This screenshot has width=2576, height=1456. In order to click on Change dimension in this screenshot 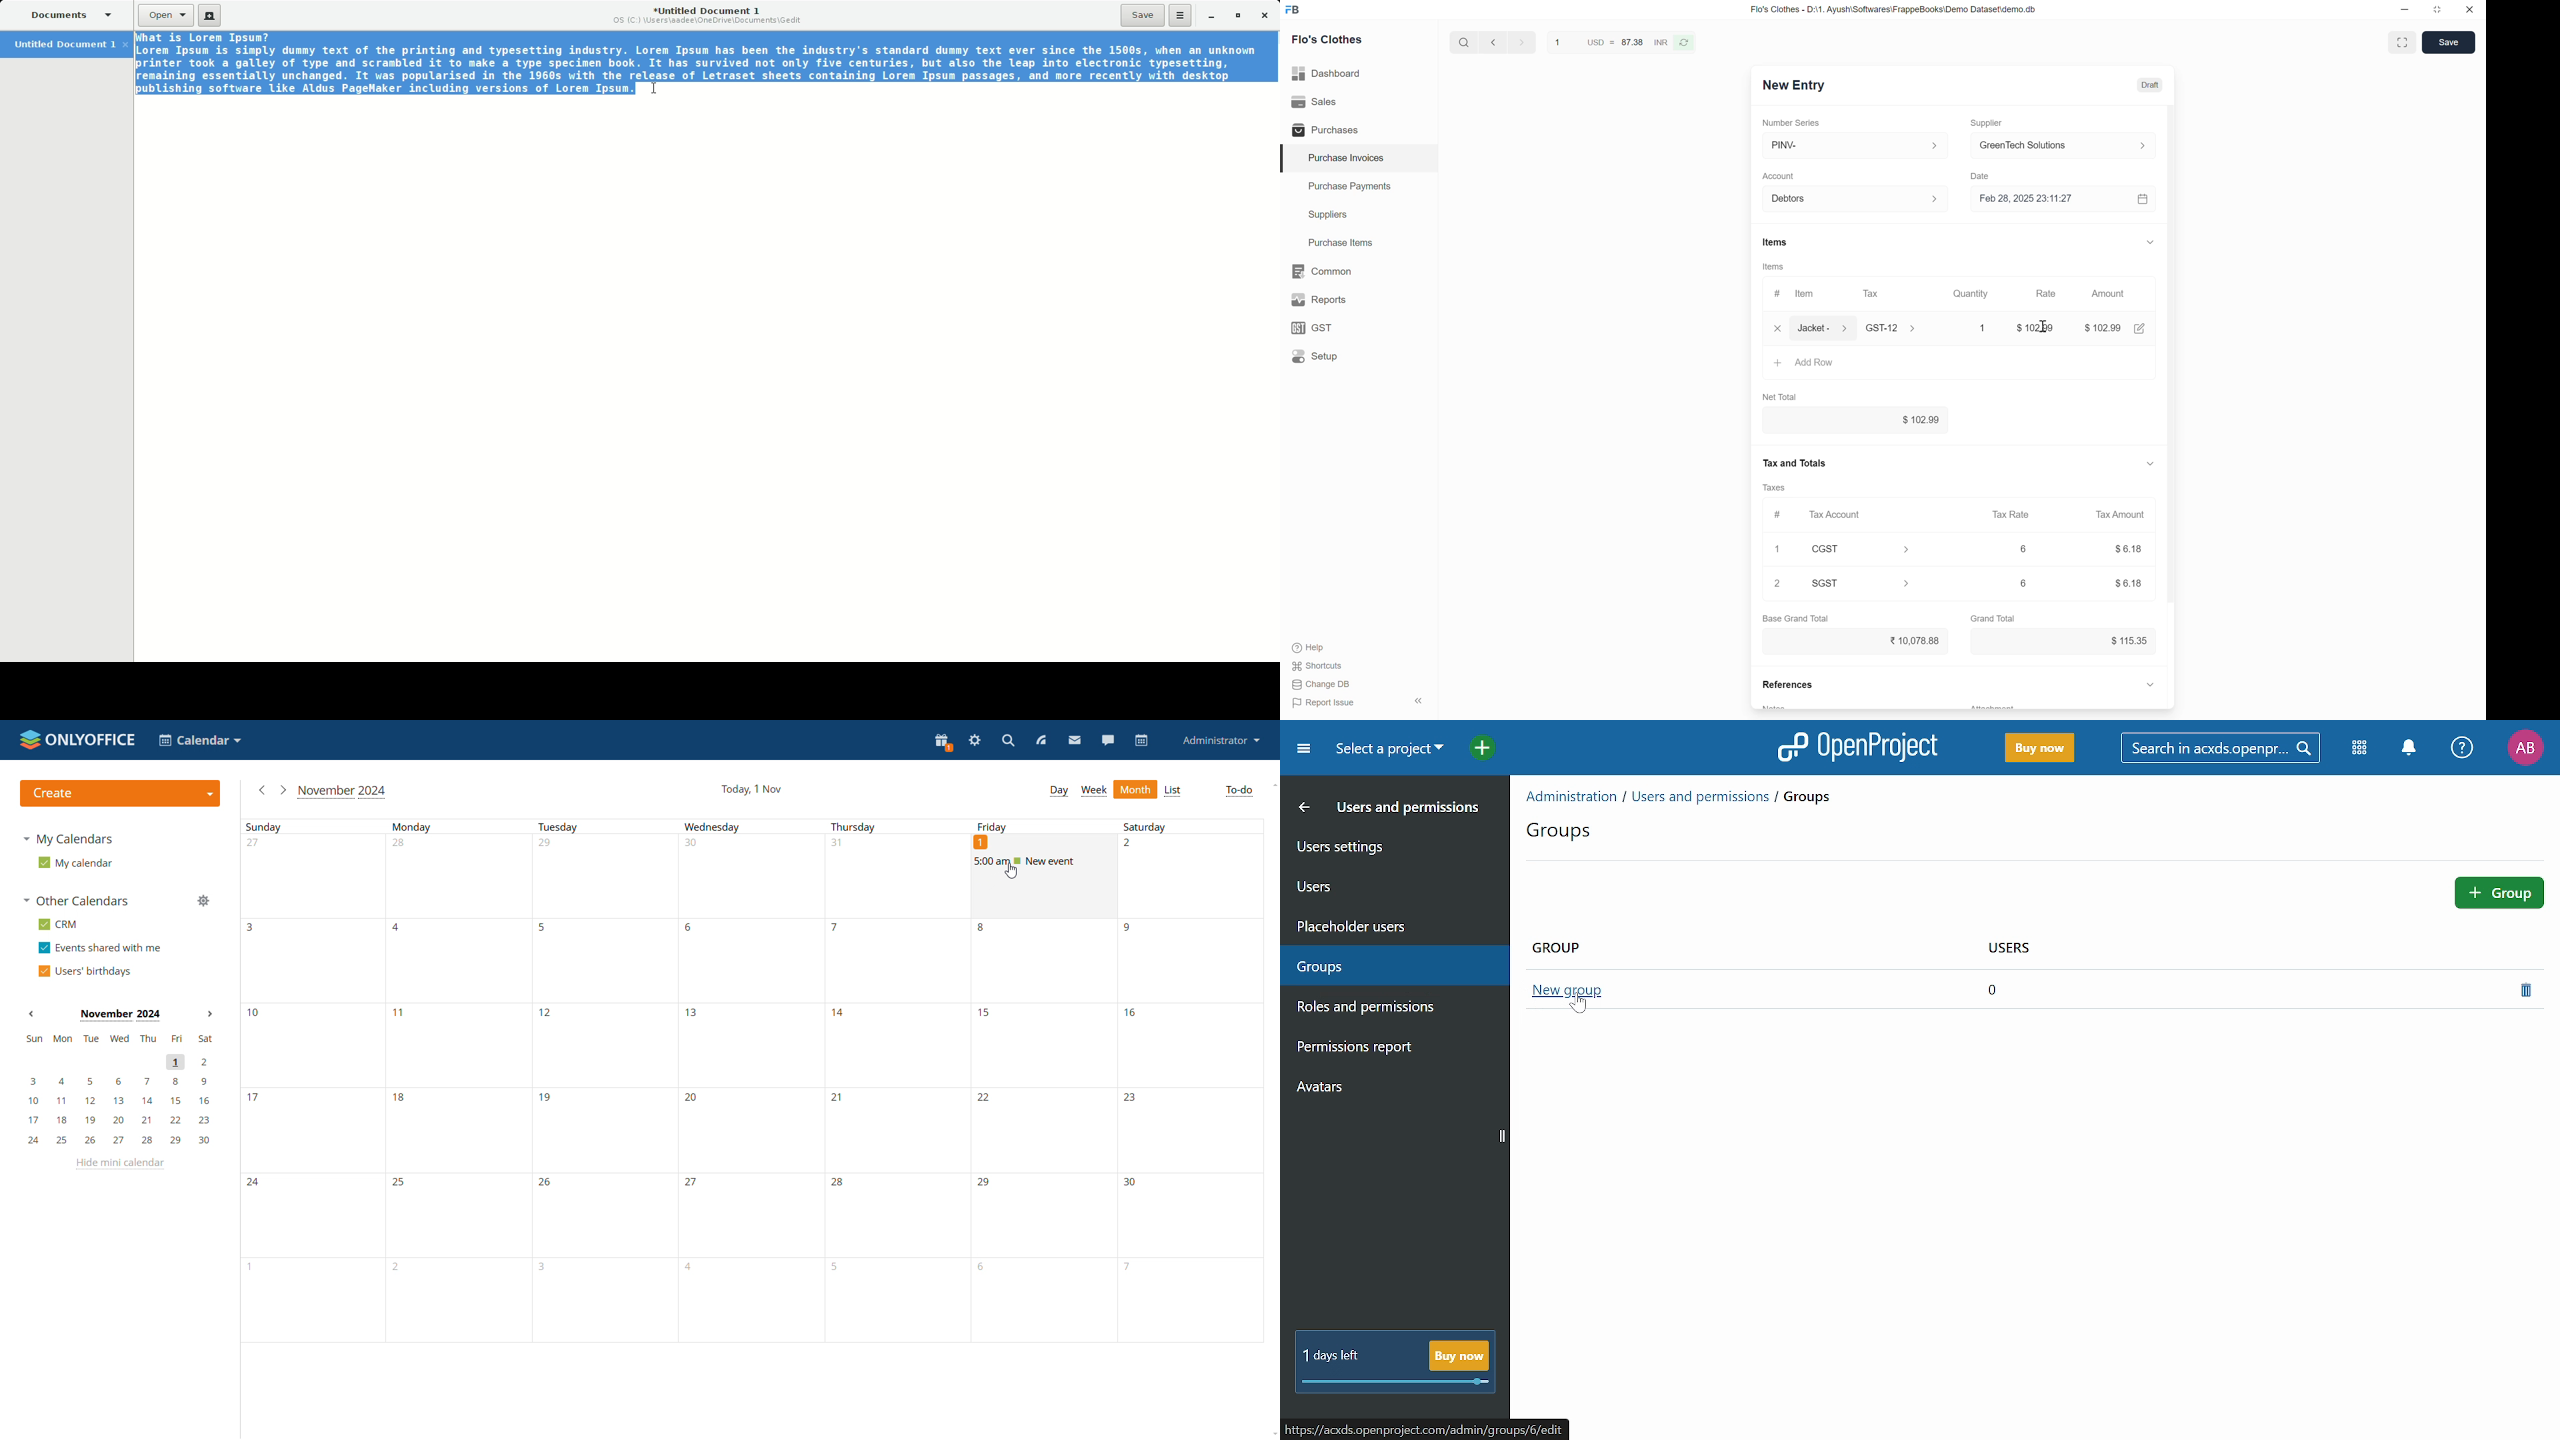, I will do `click(2437, 9)`.